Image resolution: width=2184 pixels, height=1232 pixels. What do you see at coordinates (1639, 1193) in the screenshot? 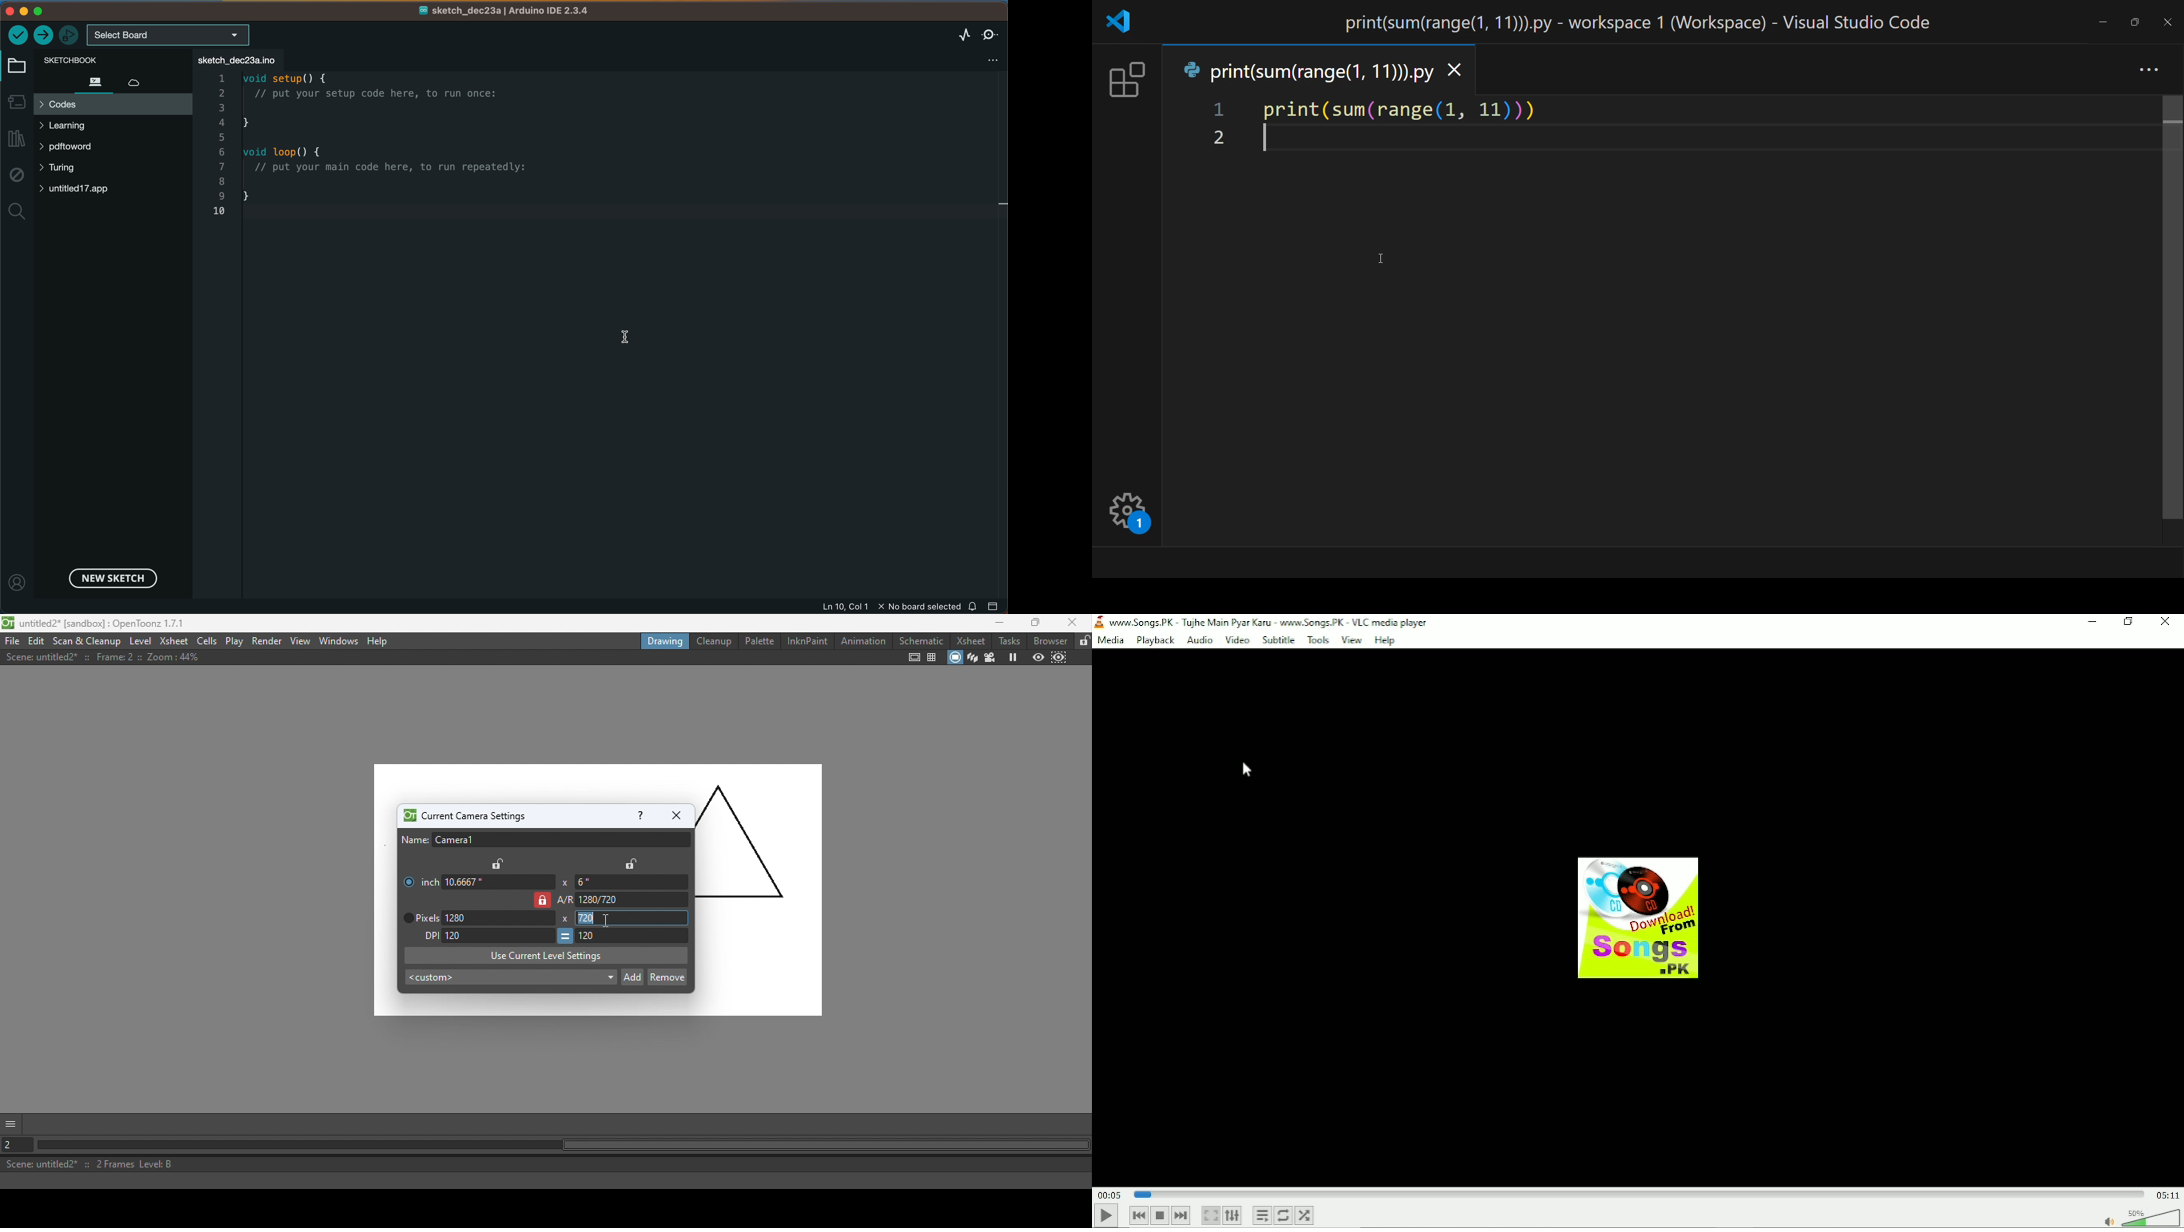
I see `Play duration` at bounding box center [1639, 1193].